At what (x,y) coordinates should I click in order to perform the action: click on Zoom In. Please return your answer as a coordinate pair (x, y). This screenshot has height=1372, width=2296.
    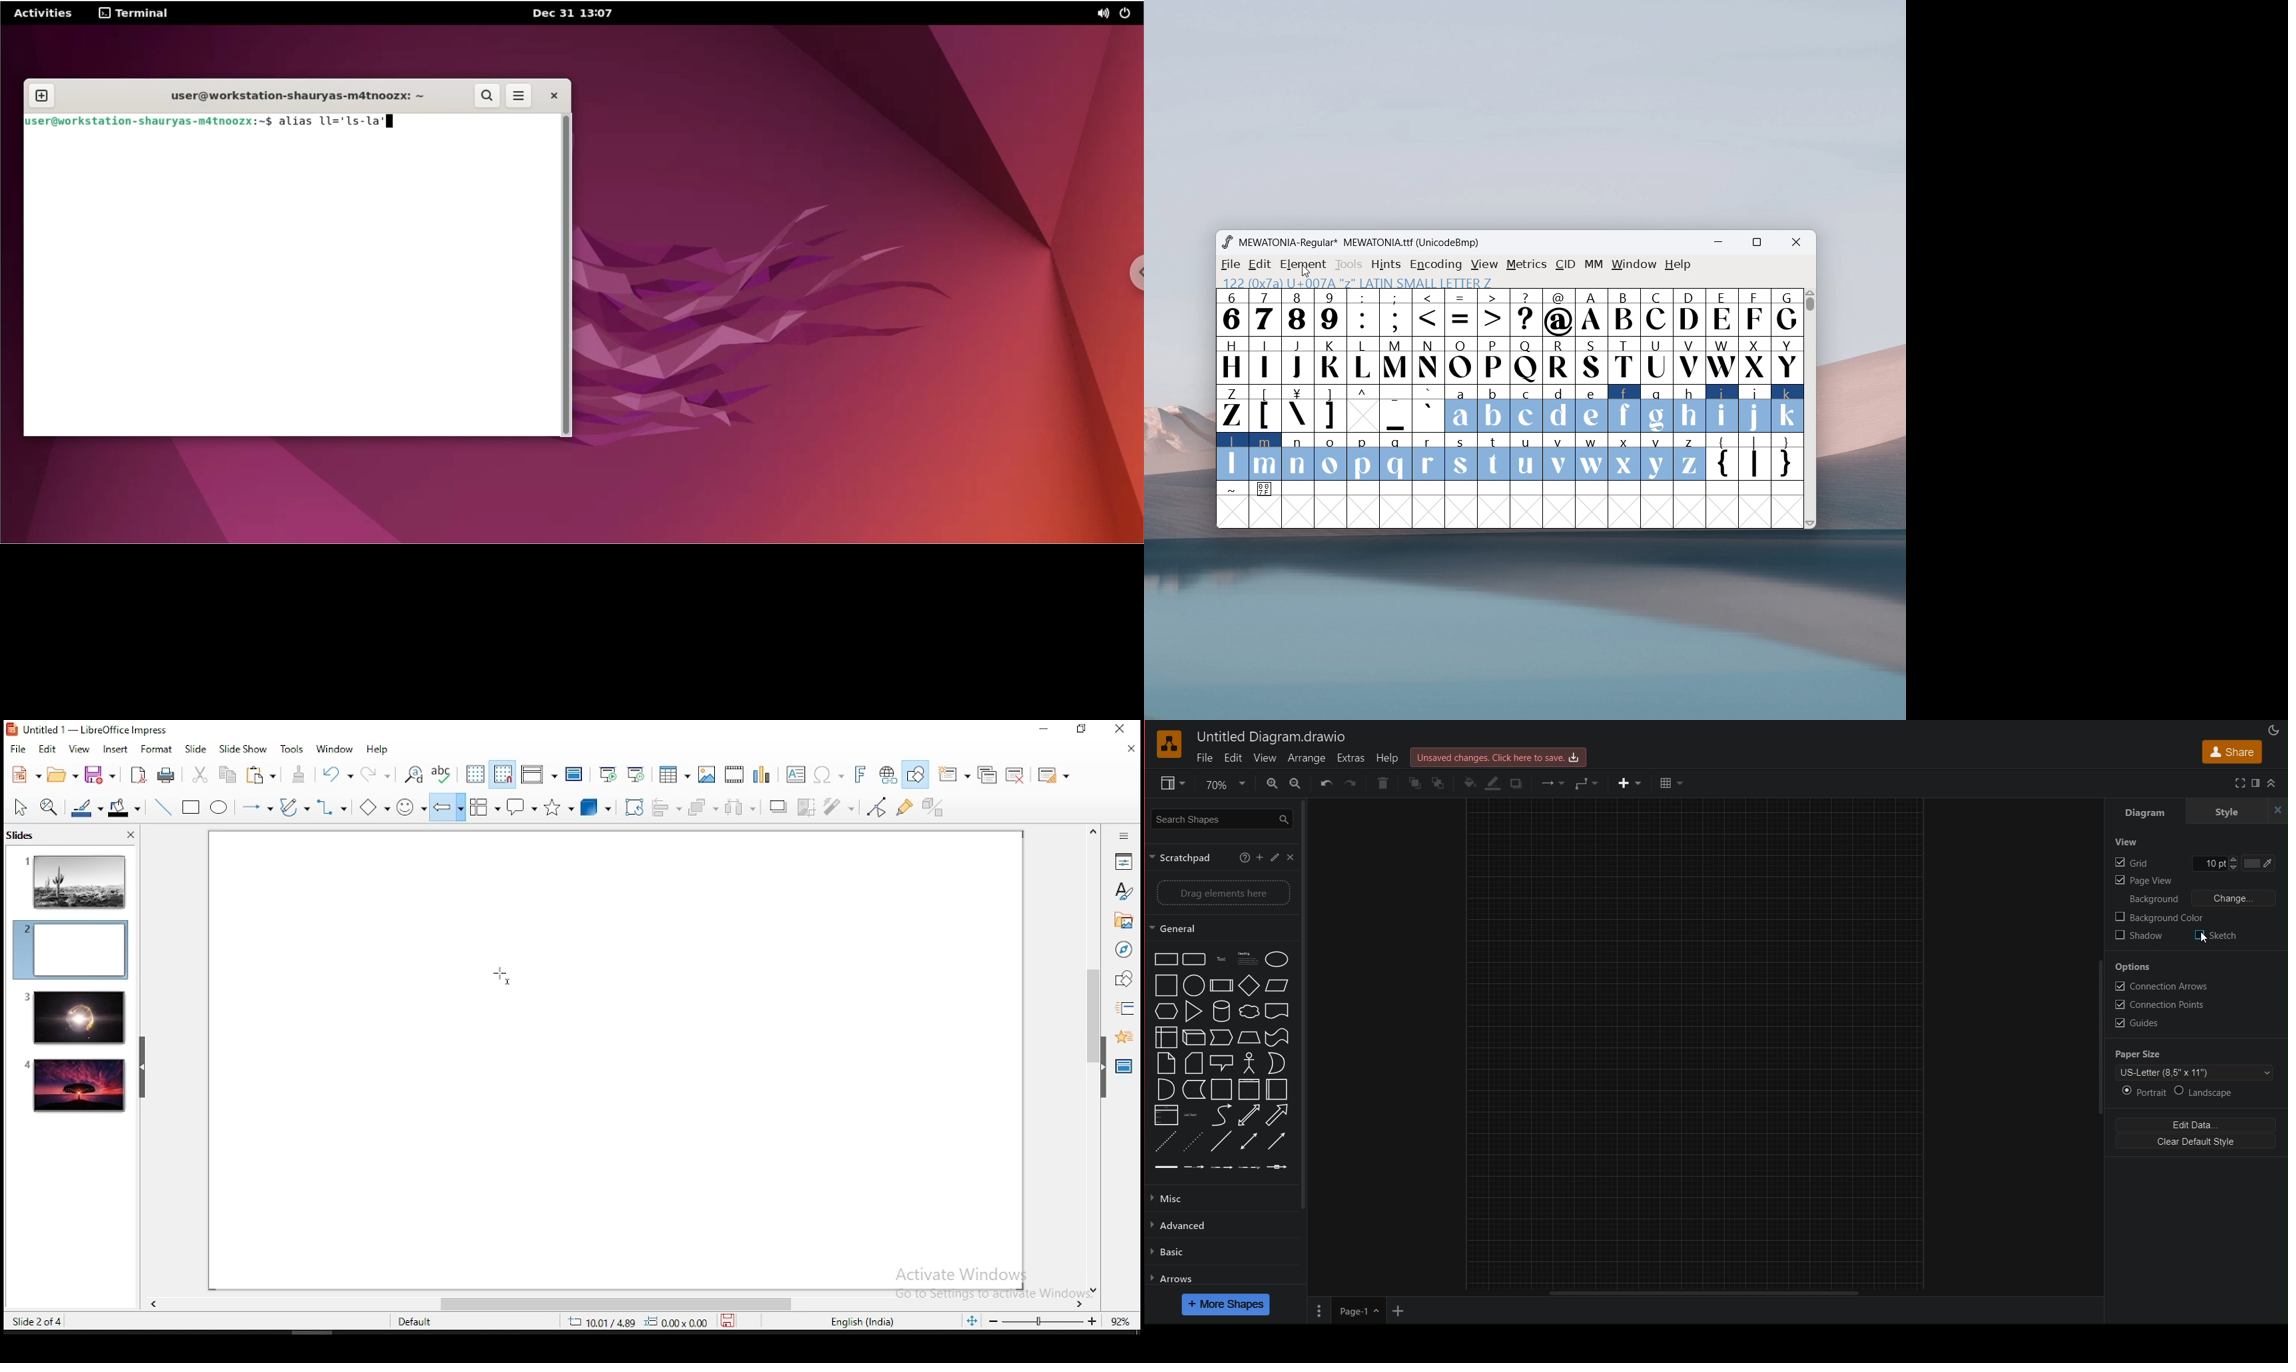
    Looking at the image, I should click on (1268, 783).